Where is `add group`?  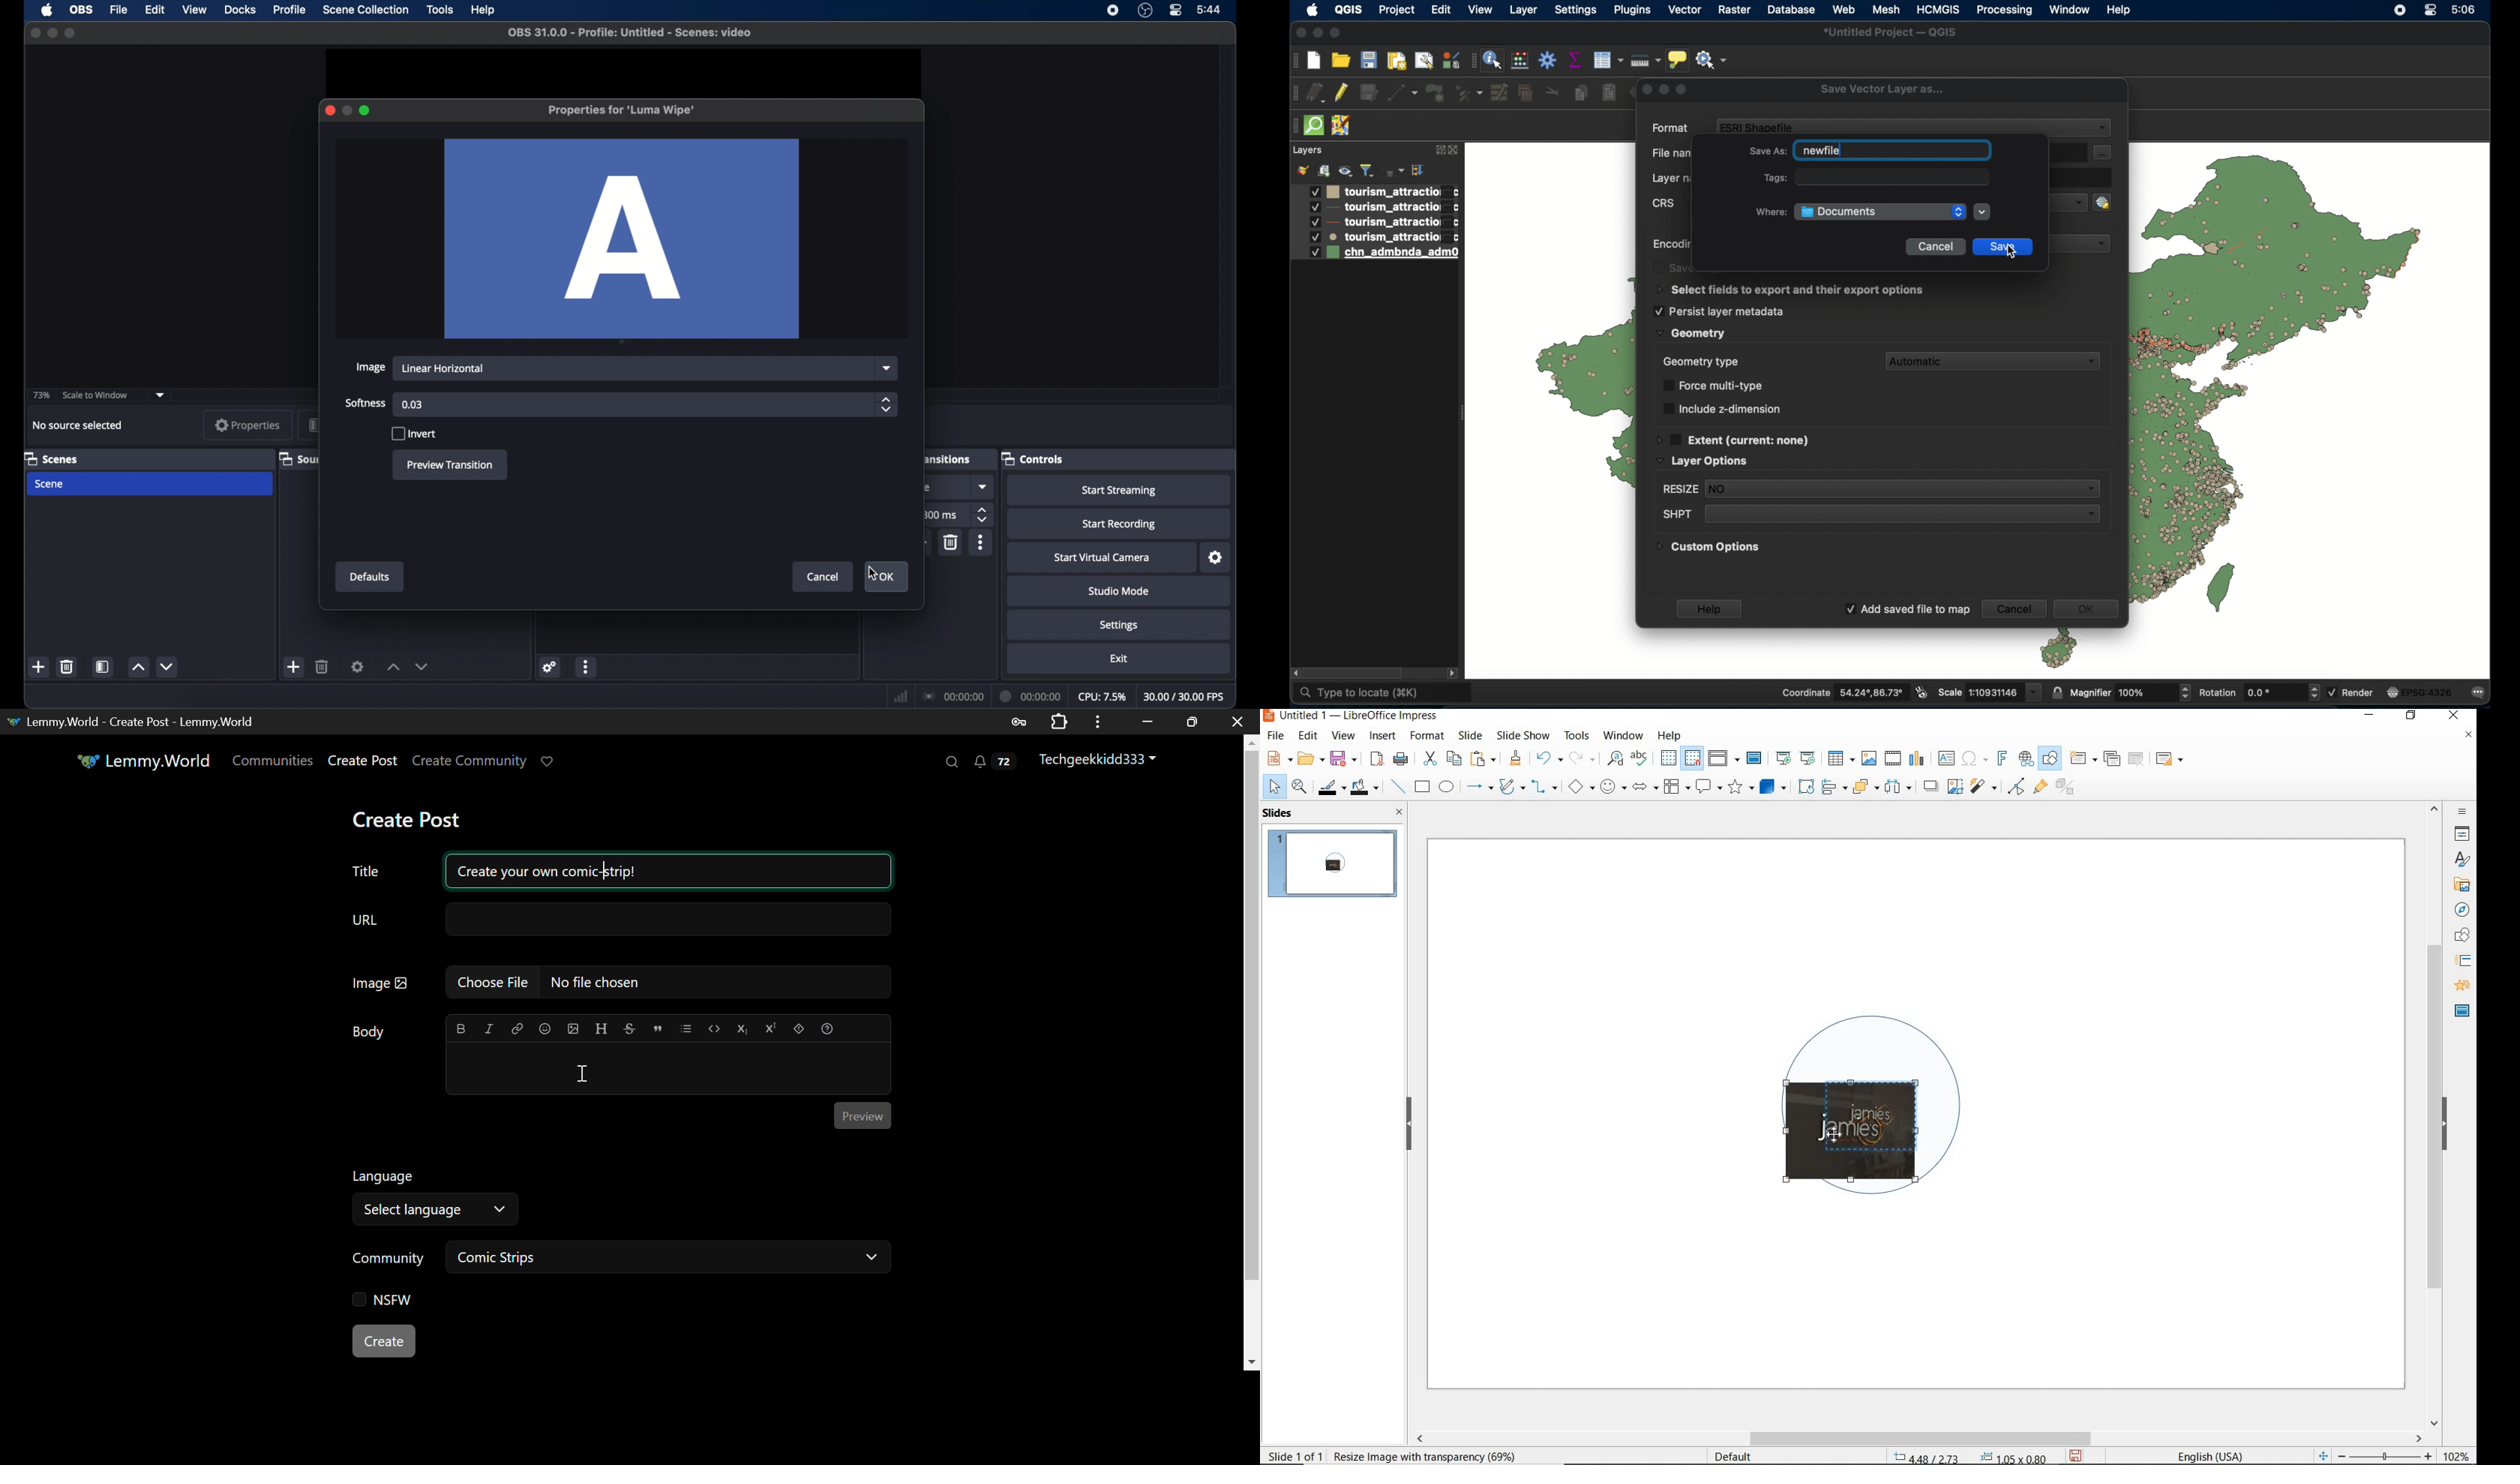
add group is located at coordinates (1324, 169).